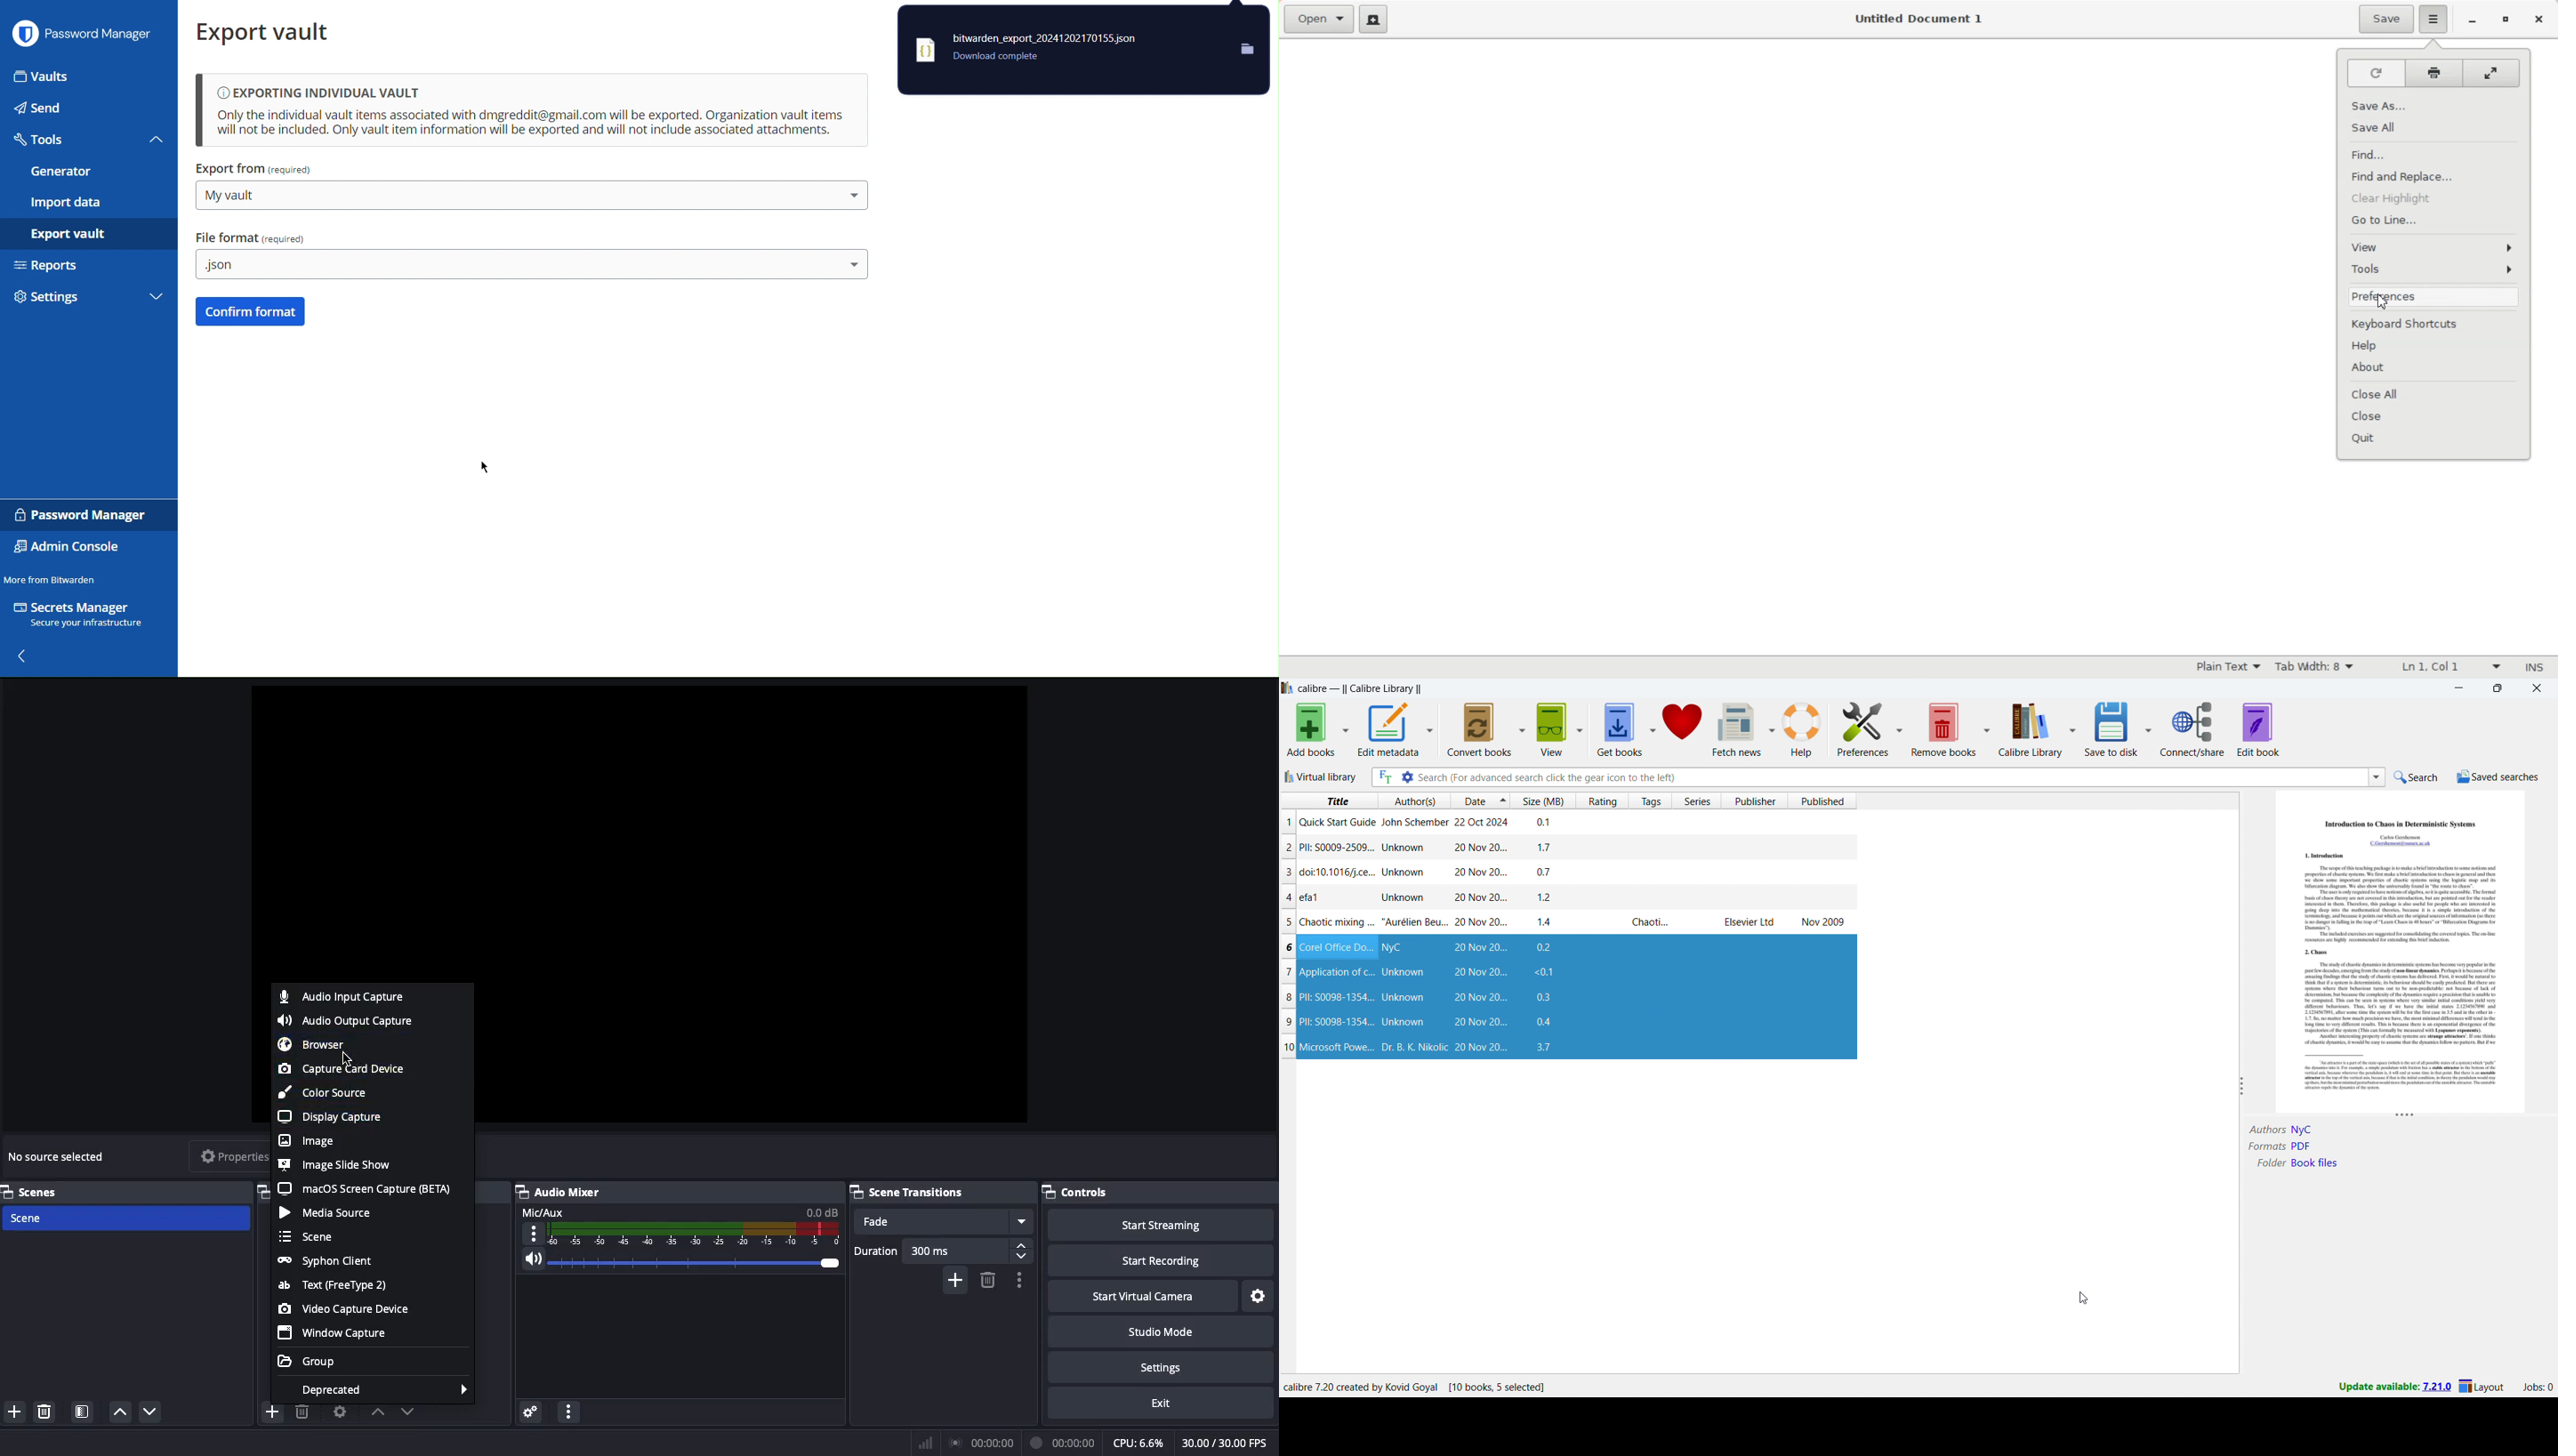 This screenshot has height=1456, width=2576. I want to click on close, so click(2535, 688).